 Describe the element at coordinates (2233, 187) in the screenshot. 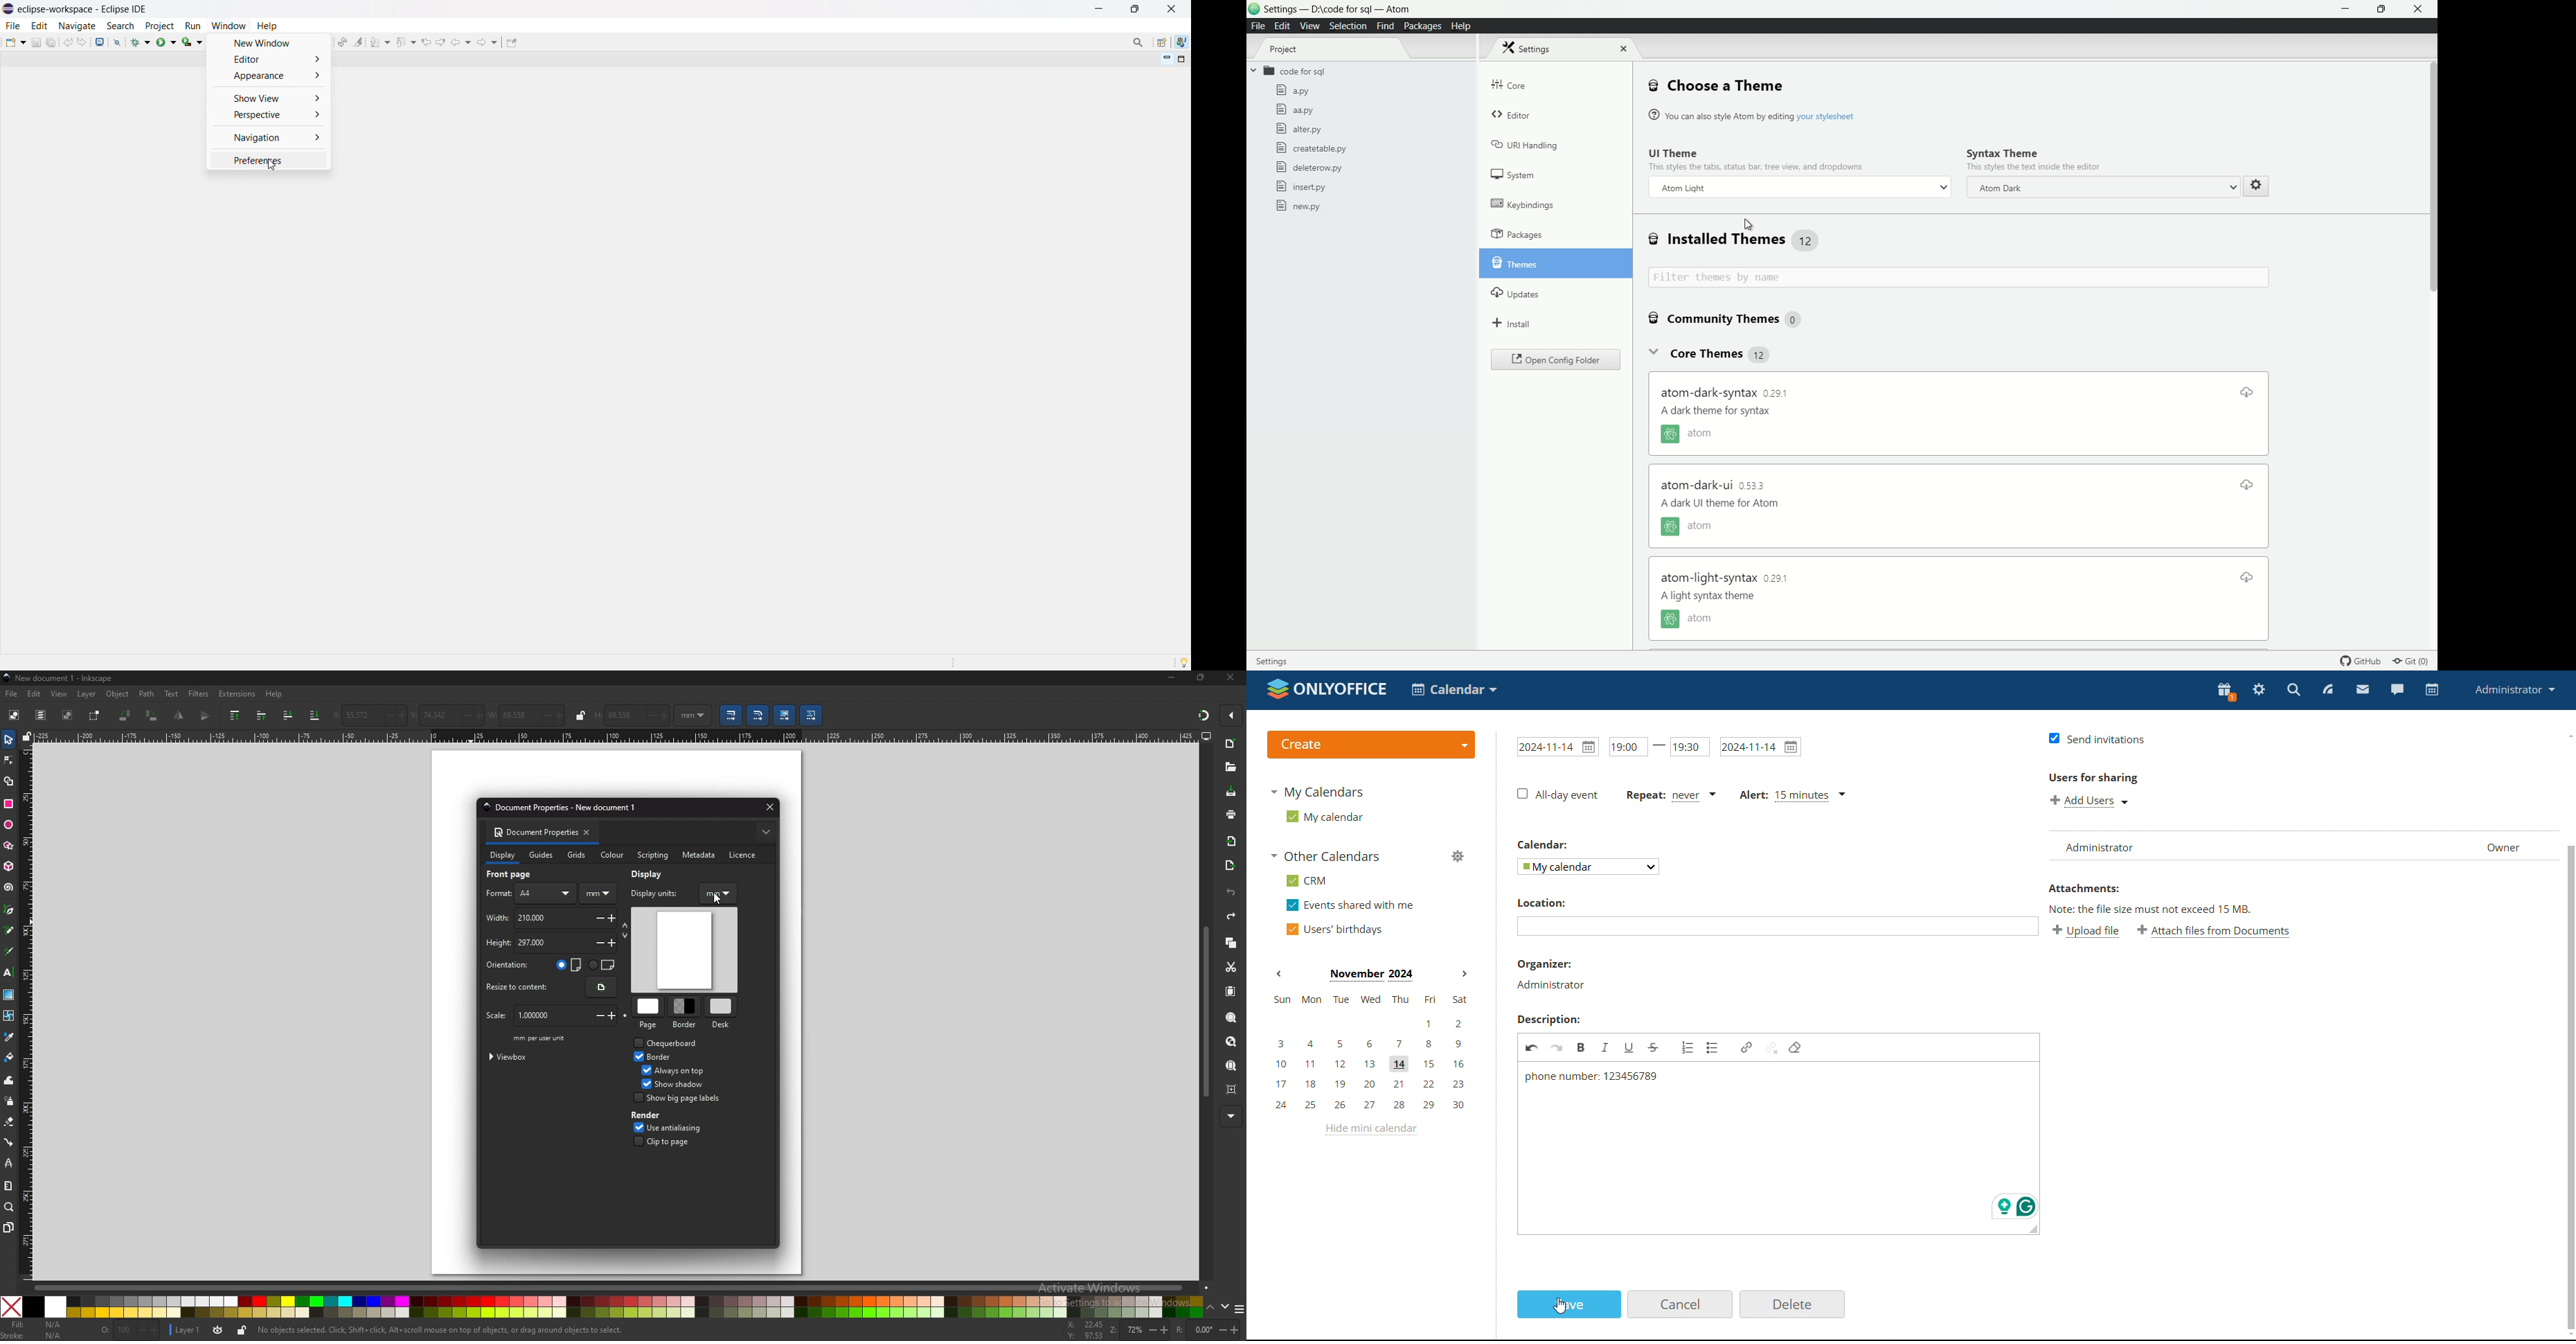

I see `dropdown` at that location.